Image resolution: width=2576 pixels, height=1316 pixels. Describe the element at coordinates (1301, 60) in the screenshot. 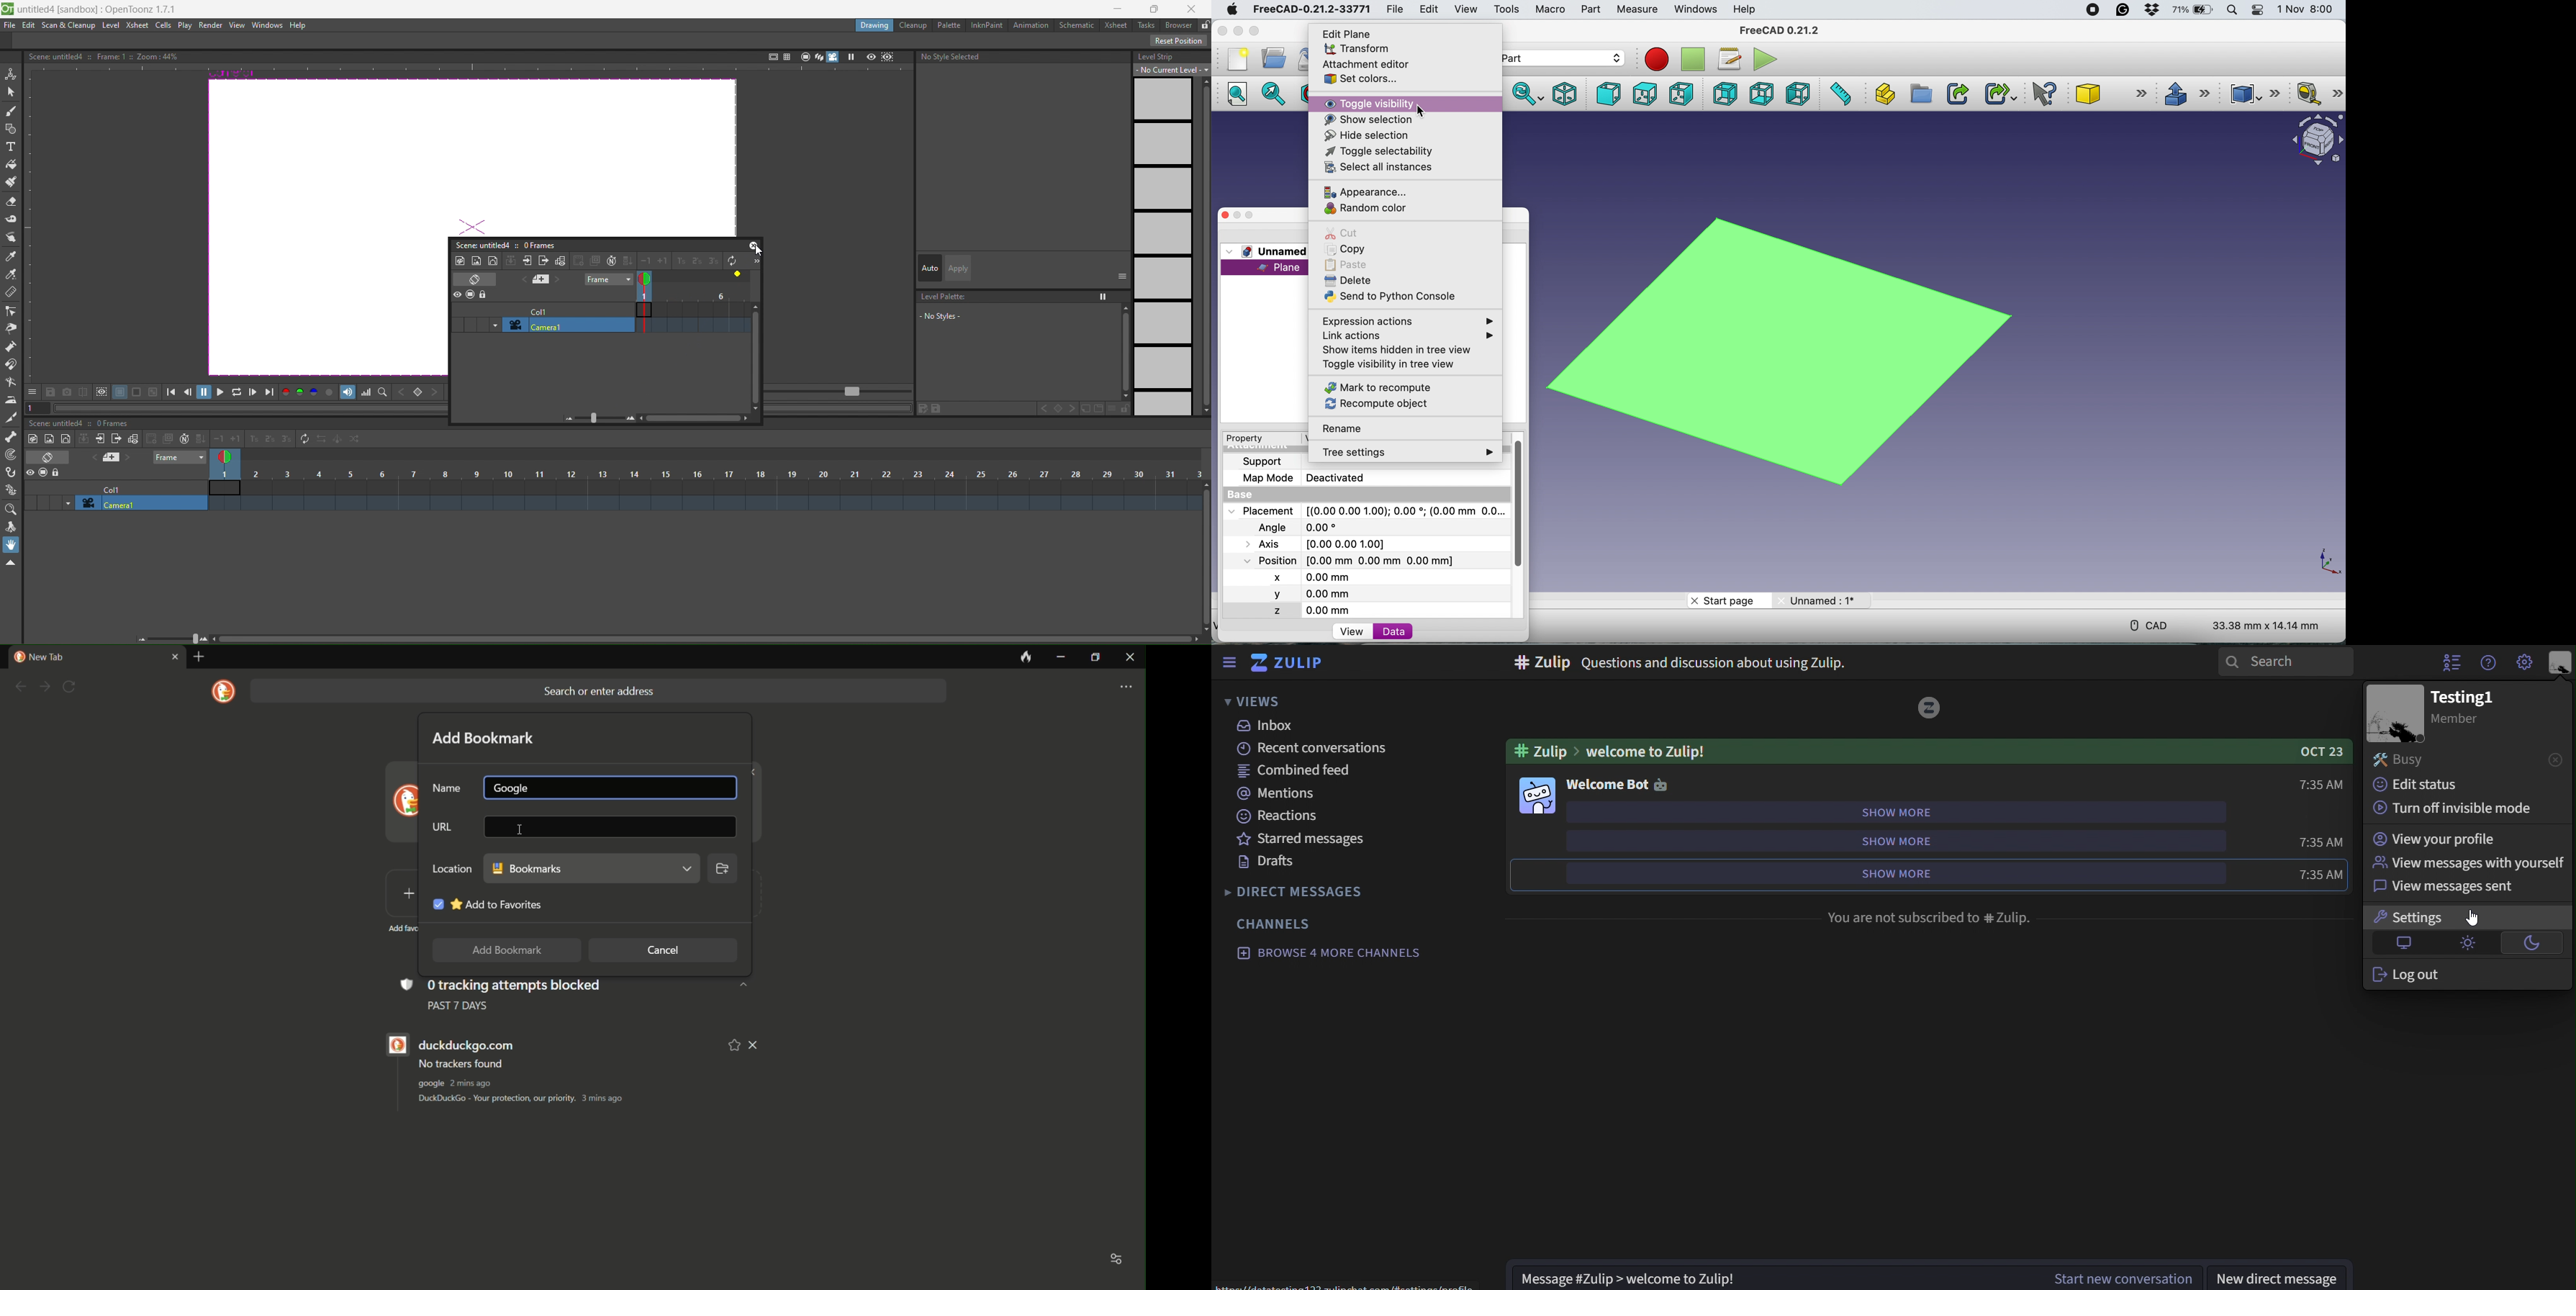

I see `save` at that location.